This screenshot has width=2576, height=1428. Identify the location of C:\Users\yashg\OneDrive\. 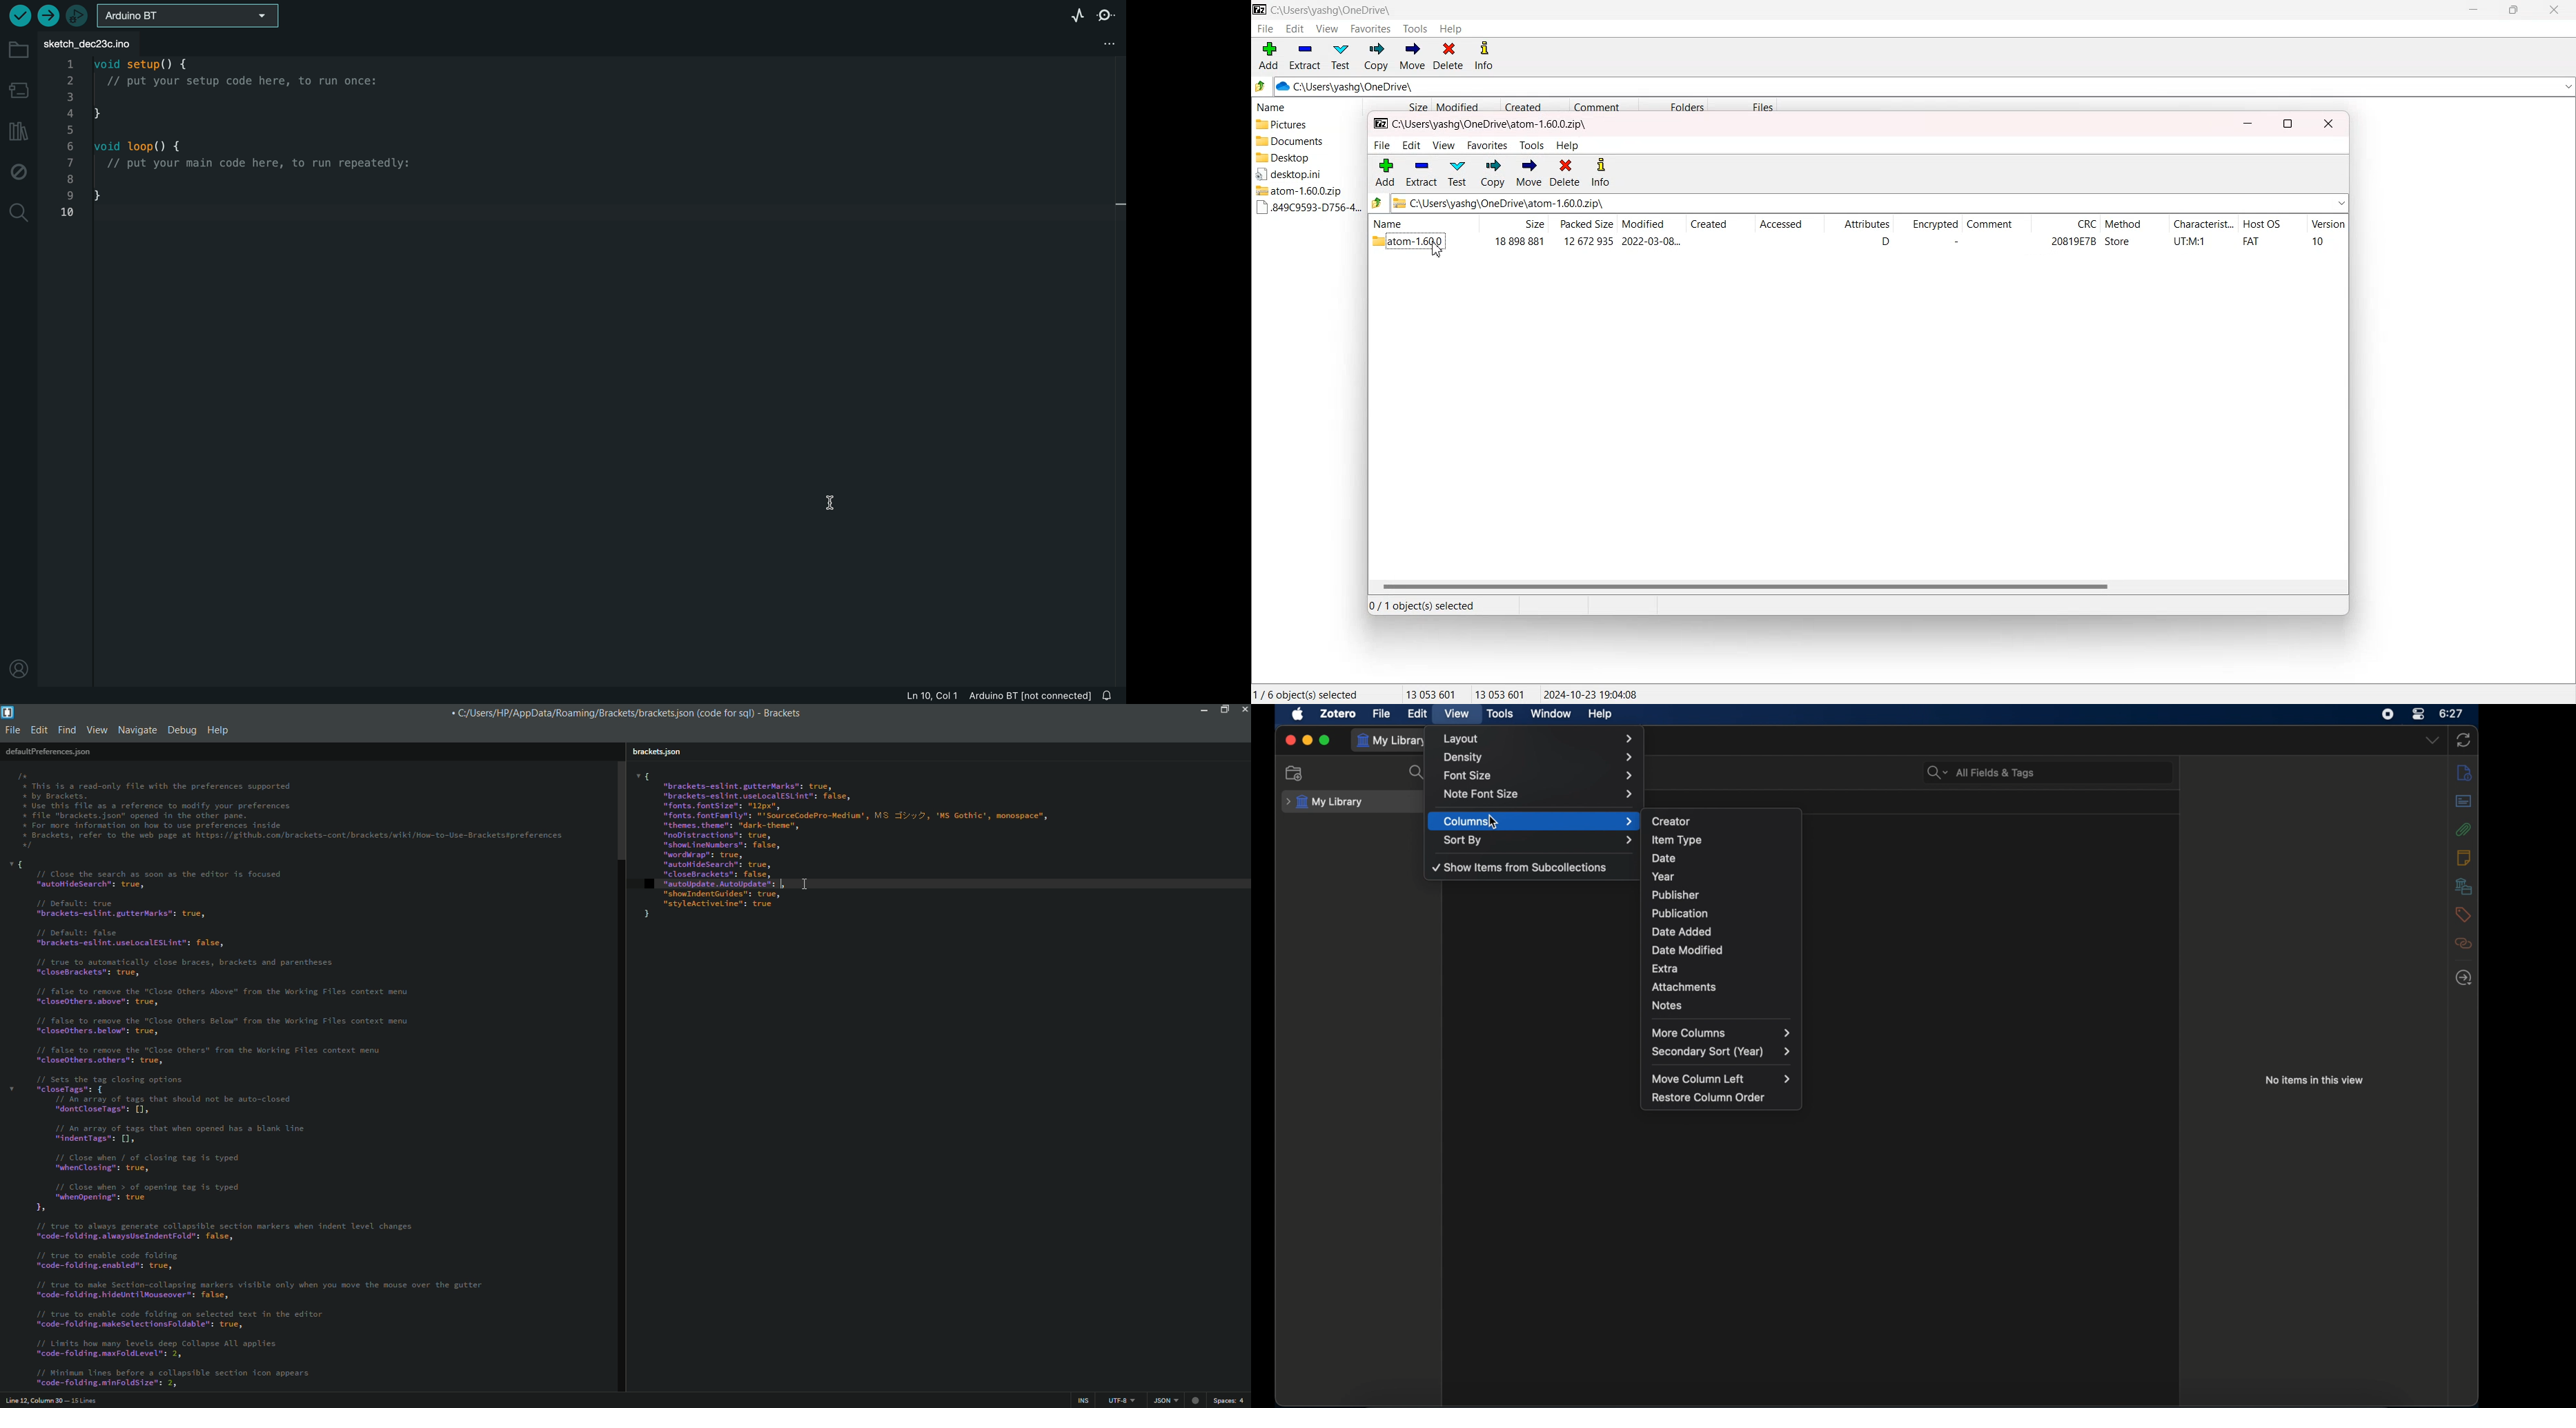
(1365, 87).